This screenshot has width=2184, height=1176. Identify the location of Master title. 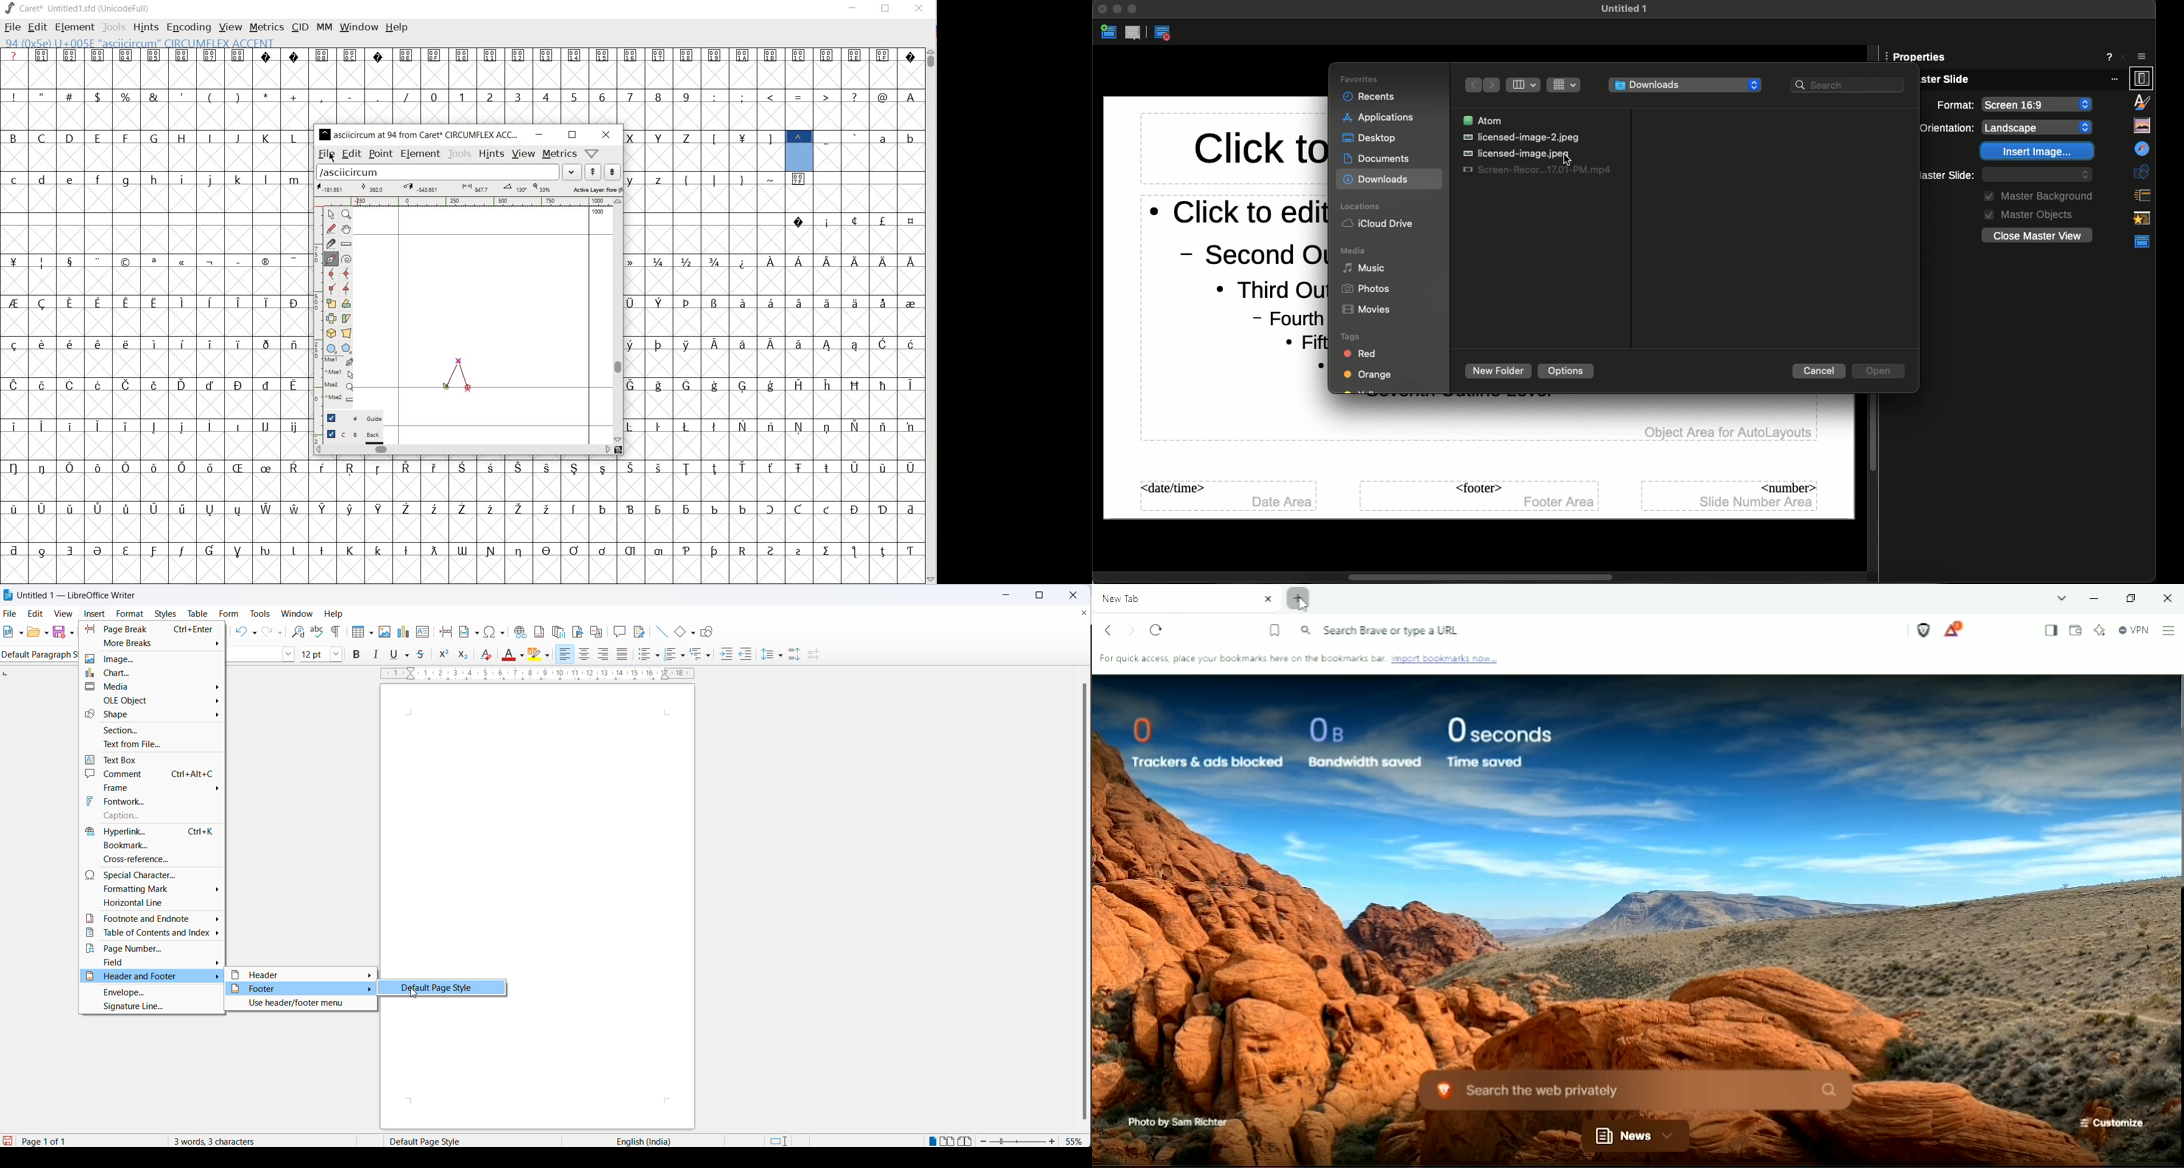
(1258, 154).